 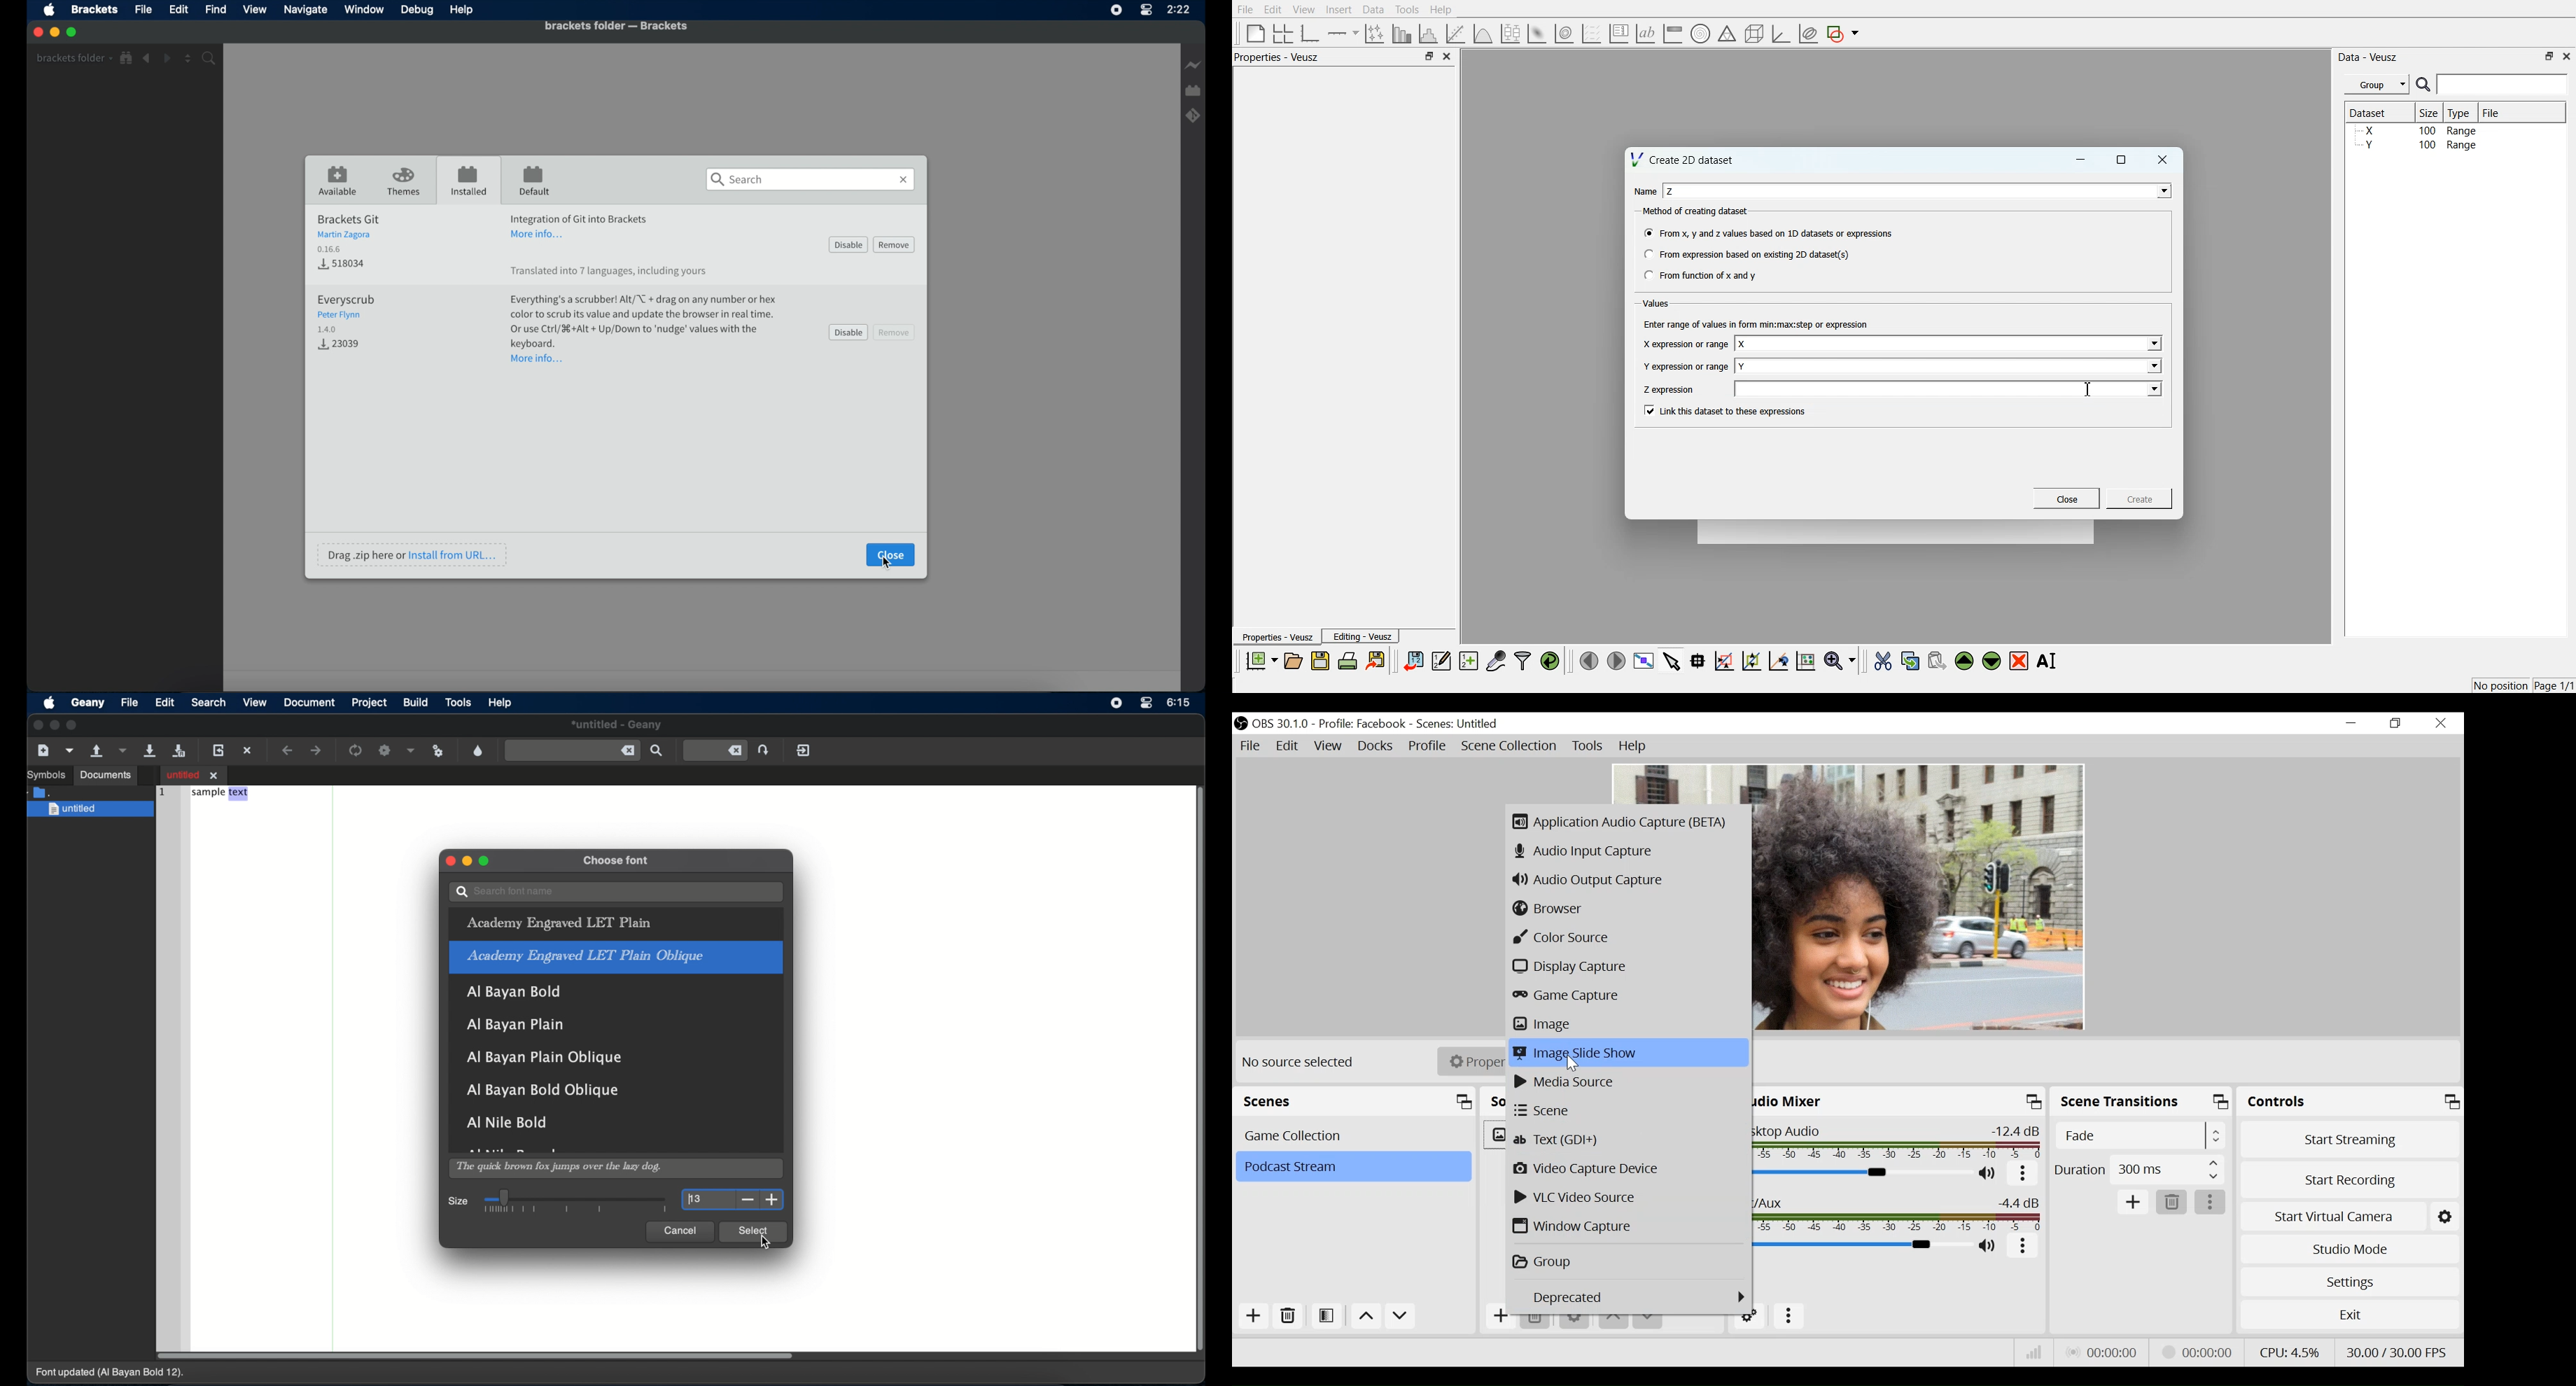 I want to click on al nile bold, so click(x=508, y=1122).